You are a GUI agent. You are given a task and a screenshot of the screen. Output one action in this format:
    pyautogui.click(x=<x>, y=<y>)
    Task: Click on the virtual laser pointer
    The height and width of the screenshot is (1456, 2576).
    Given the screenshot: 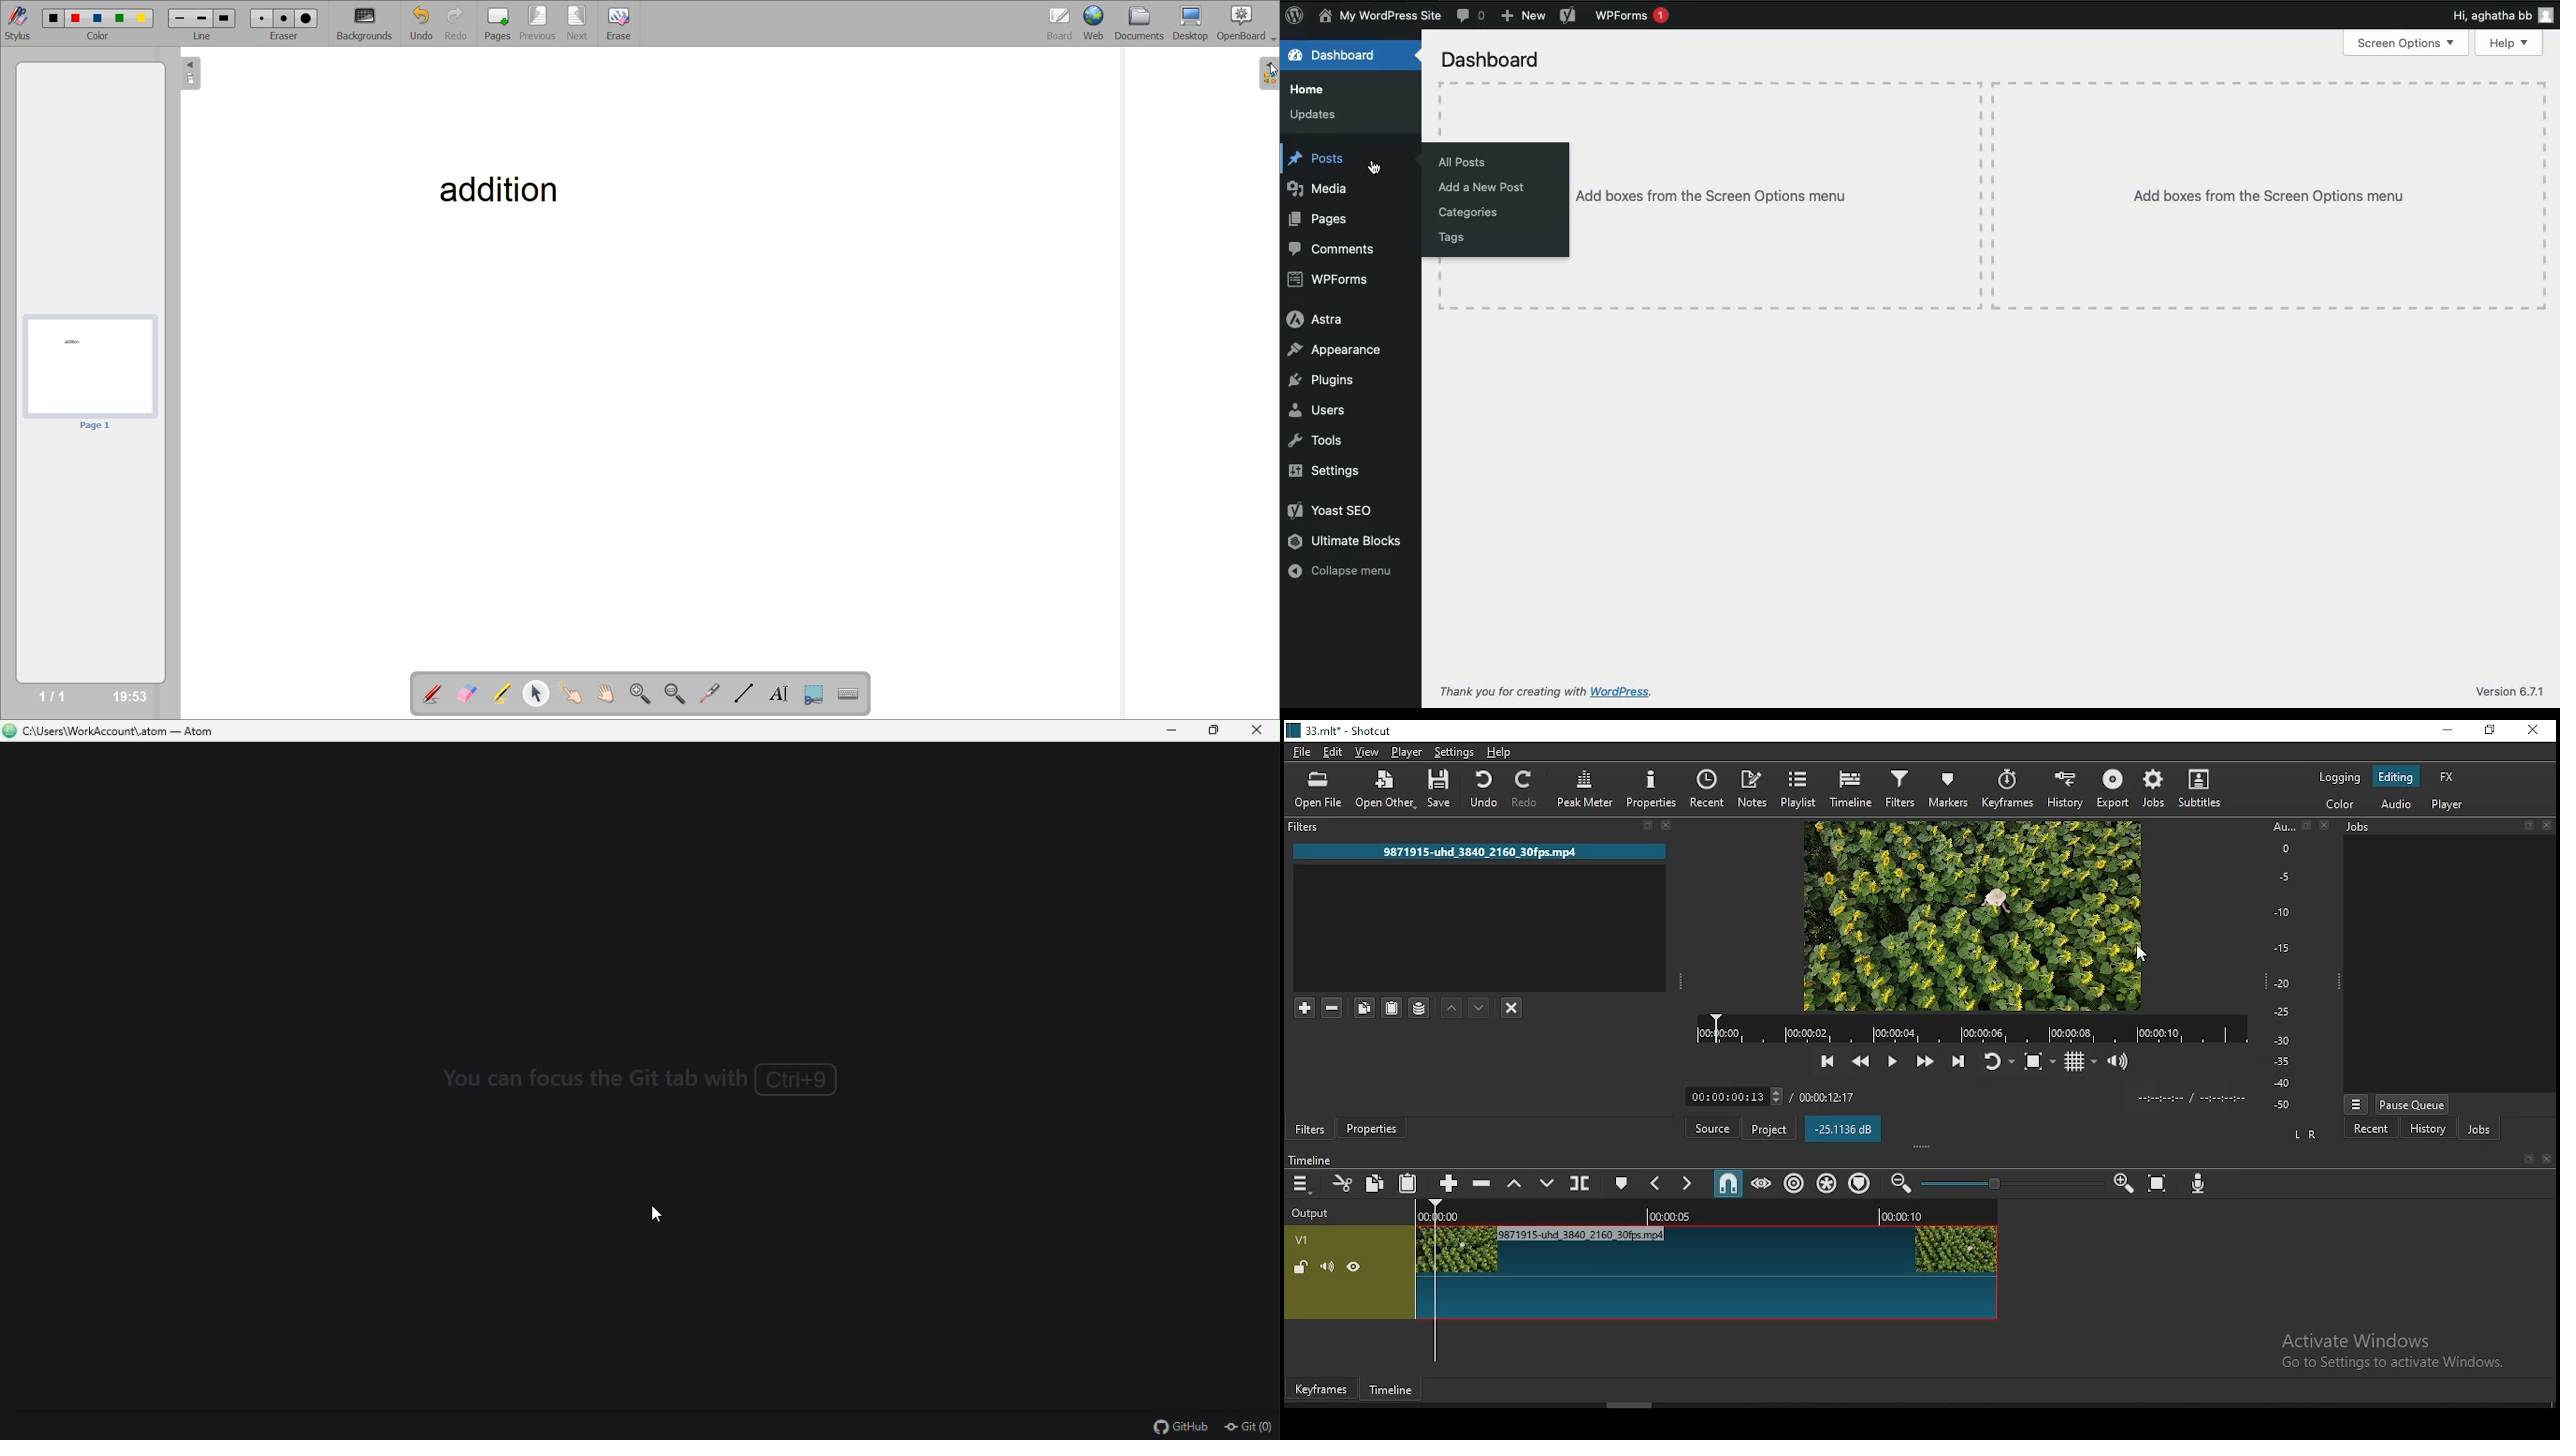 What is the action you would take?
    pyautogui.click(x=709, y=693)
    